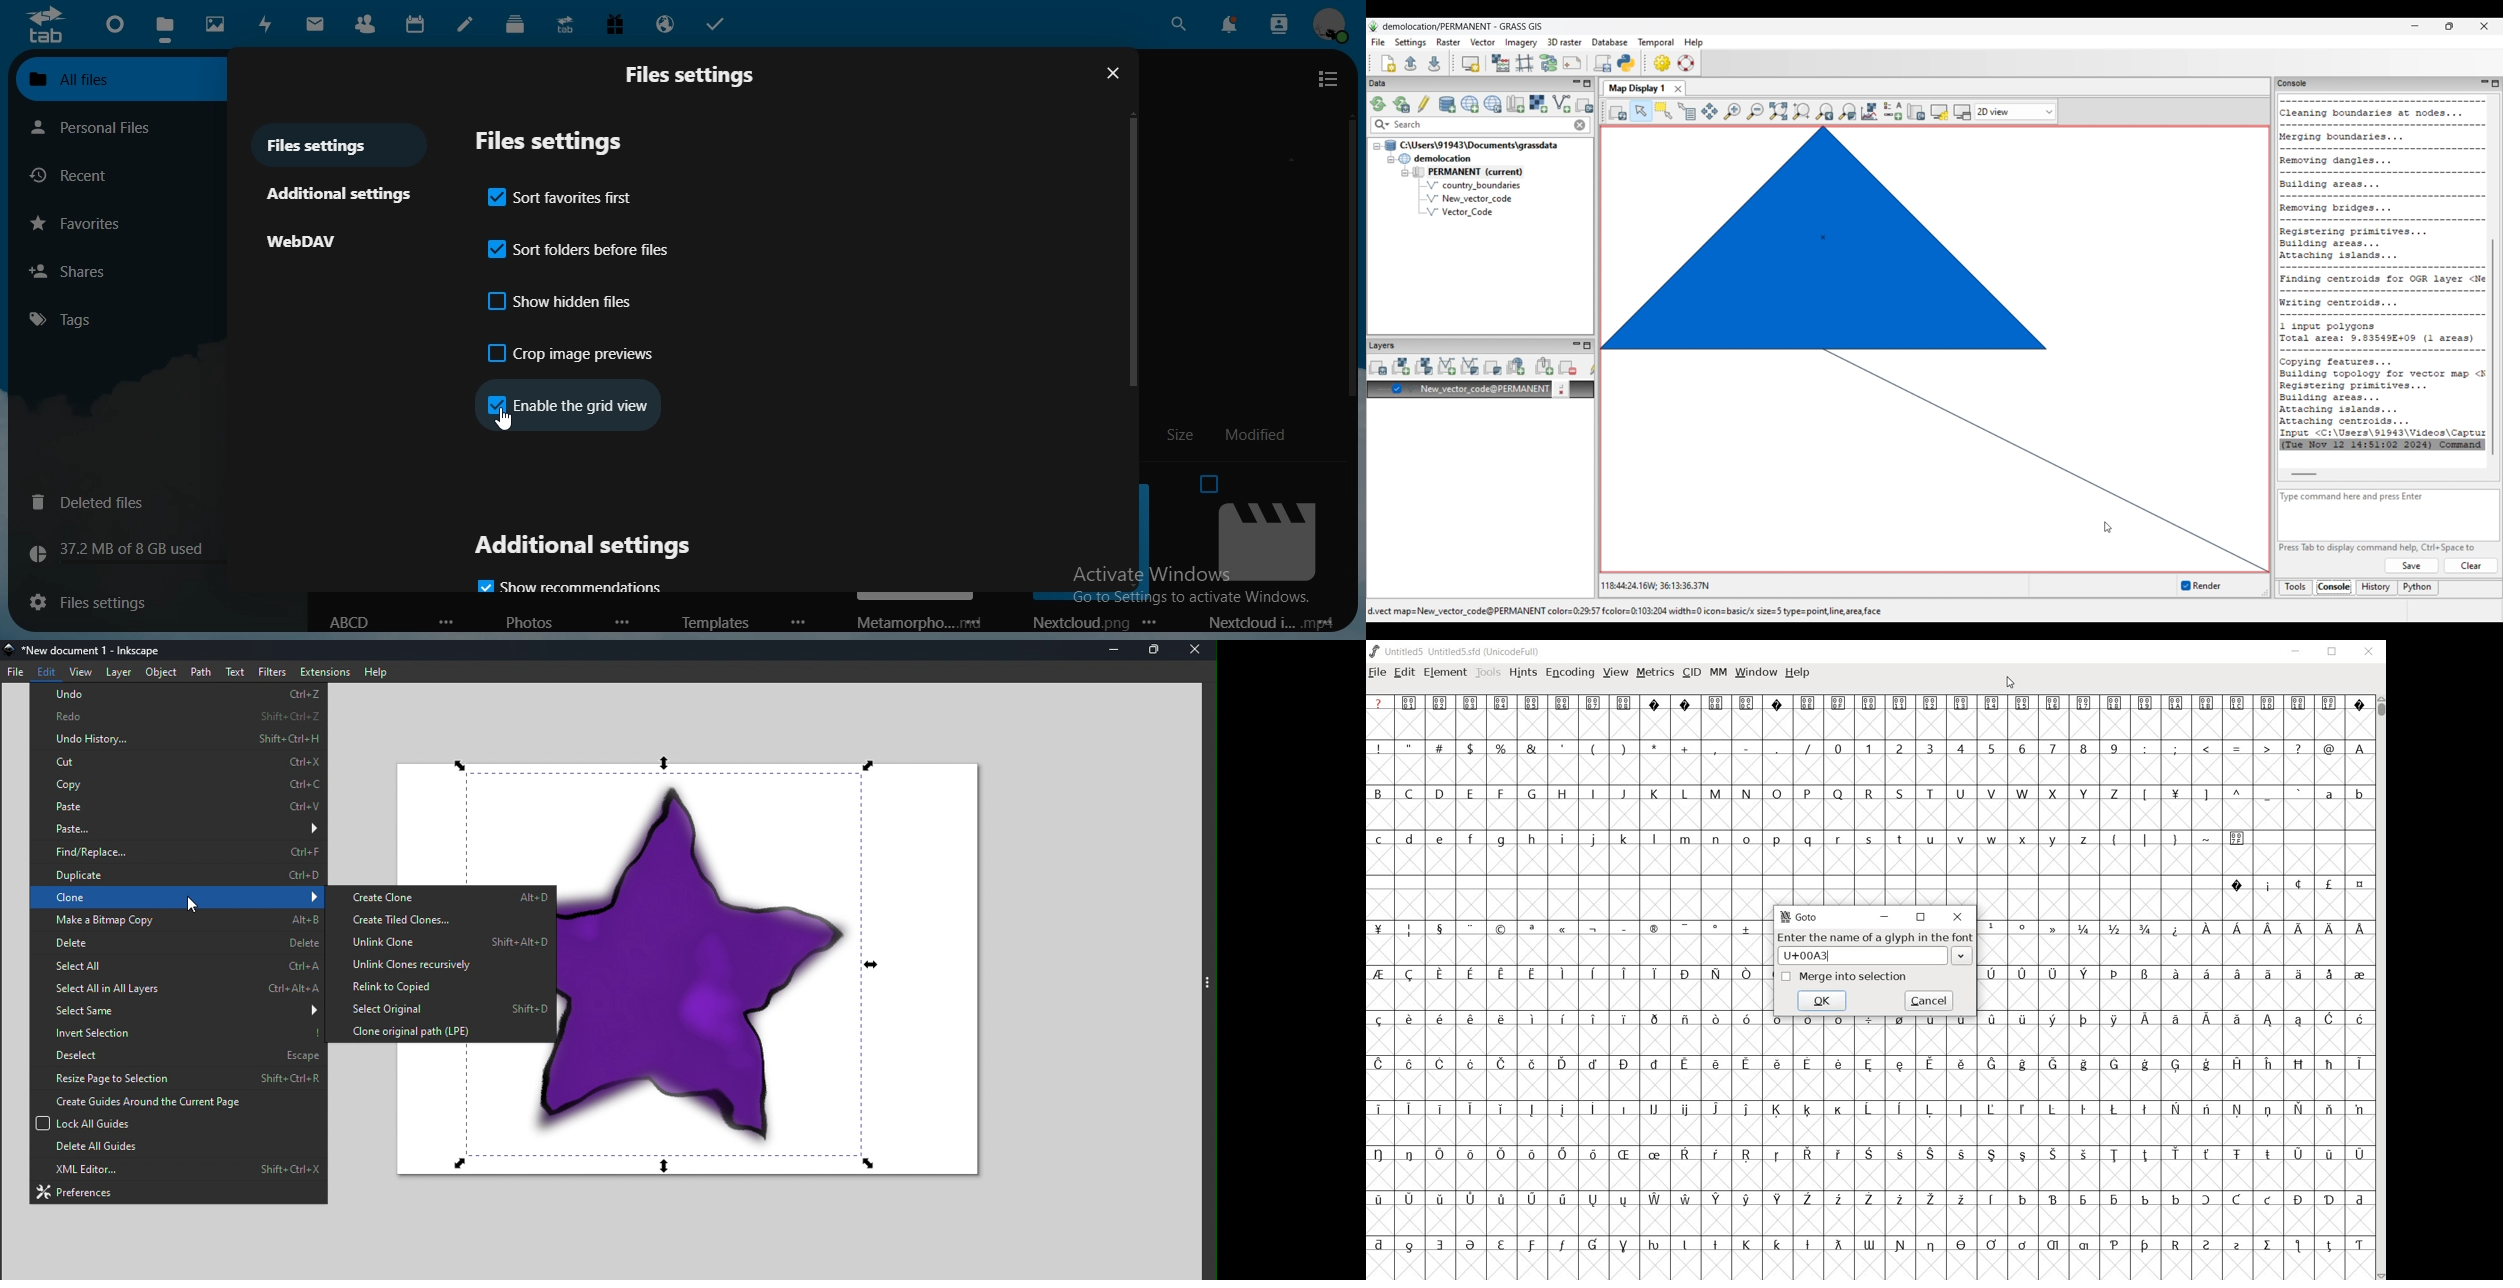 This screenshot has height=1288, width=2520. What do you see at coordinates (103, 128) in the screenshot?
I see `personal files` at bounding box center [103, 128].